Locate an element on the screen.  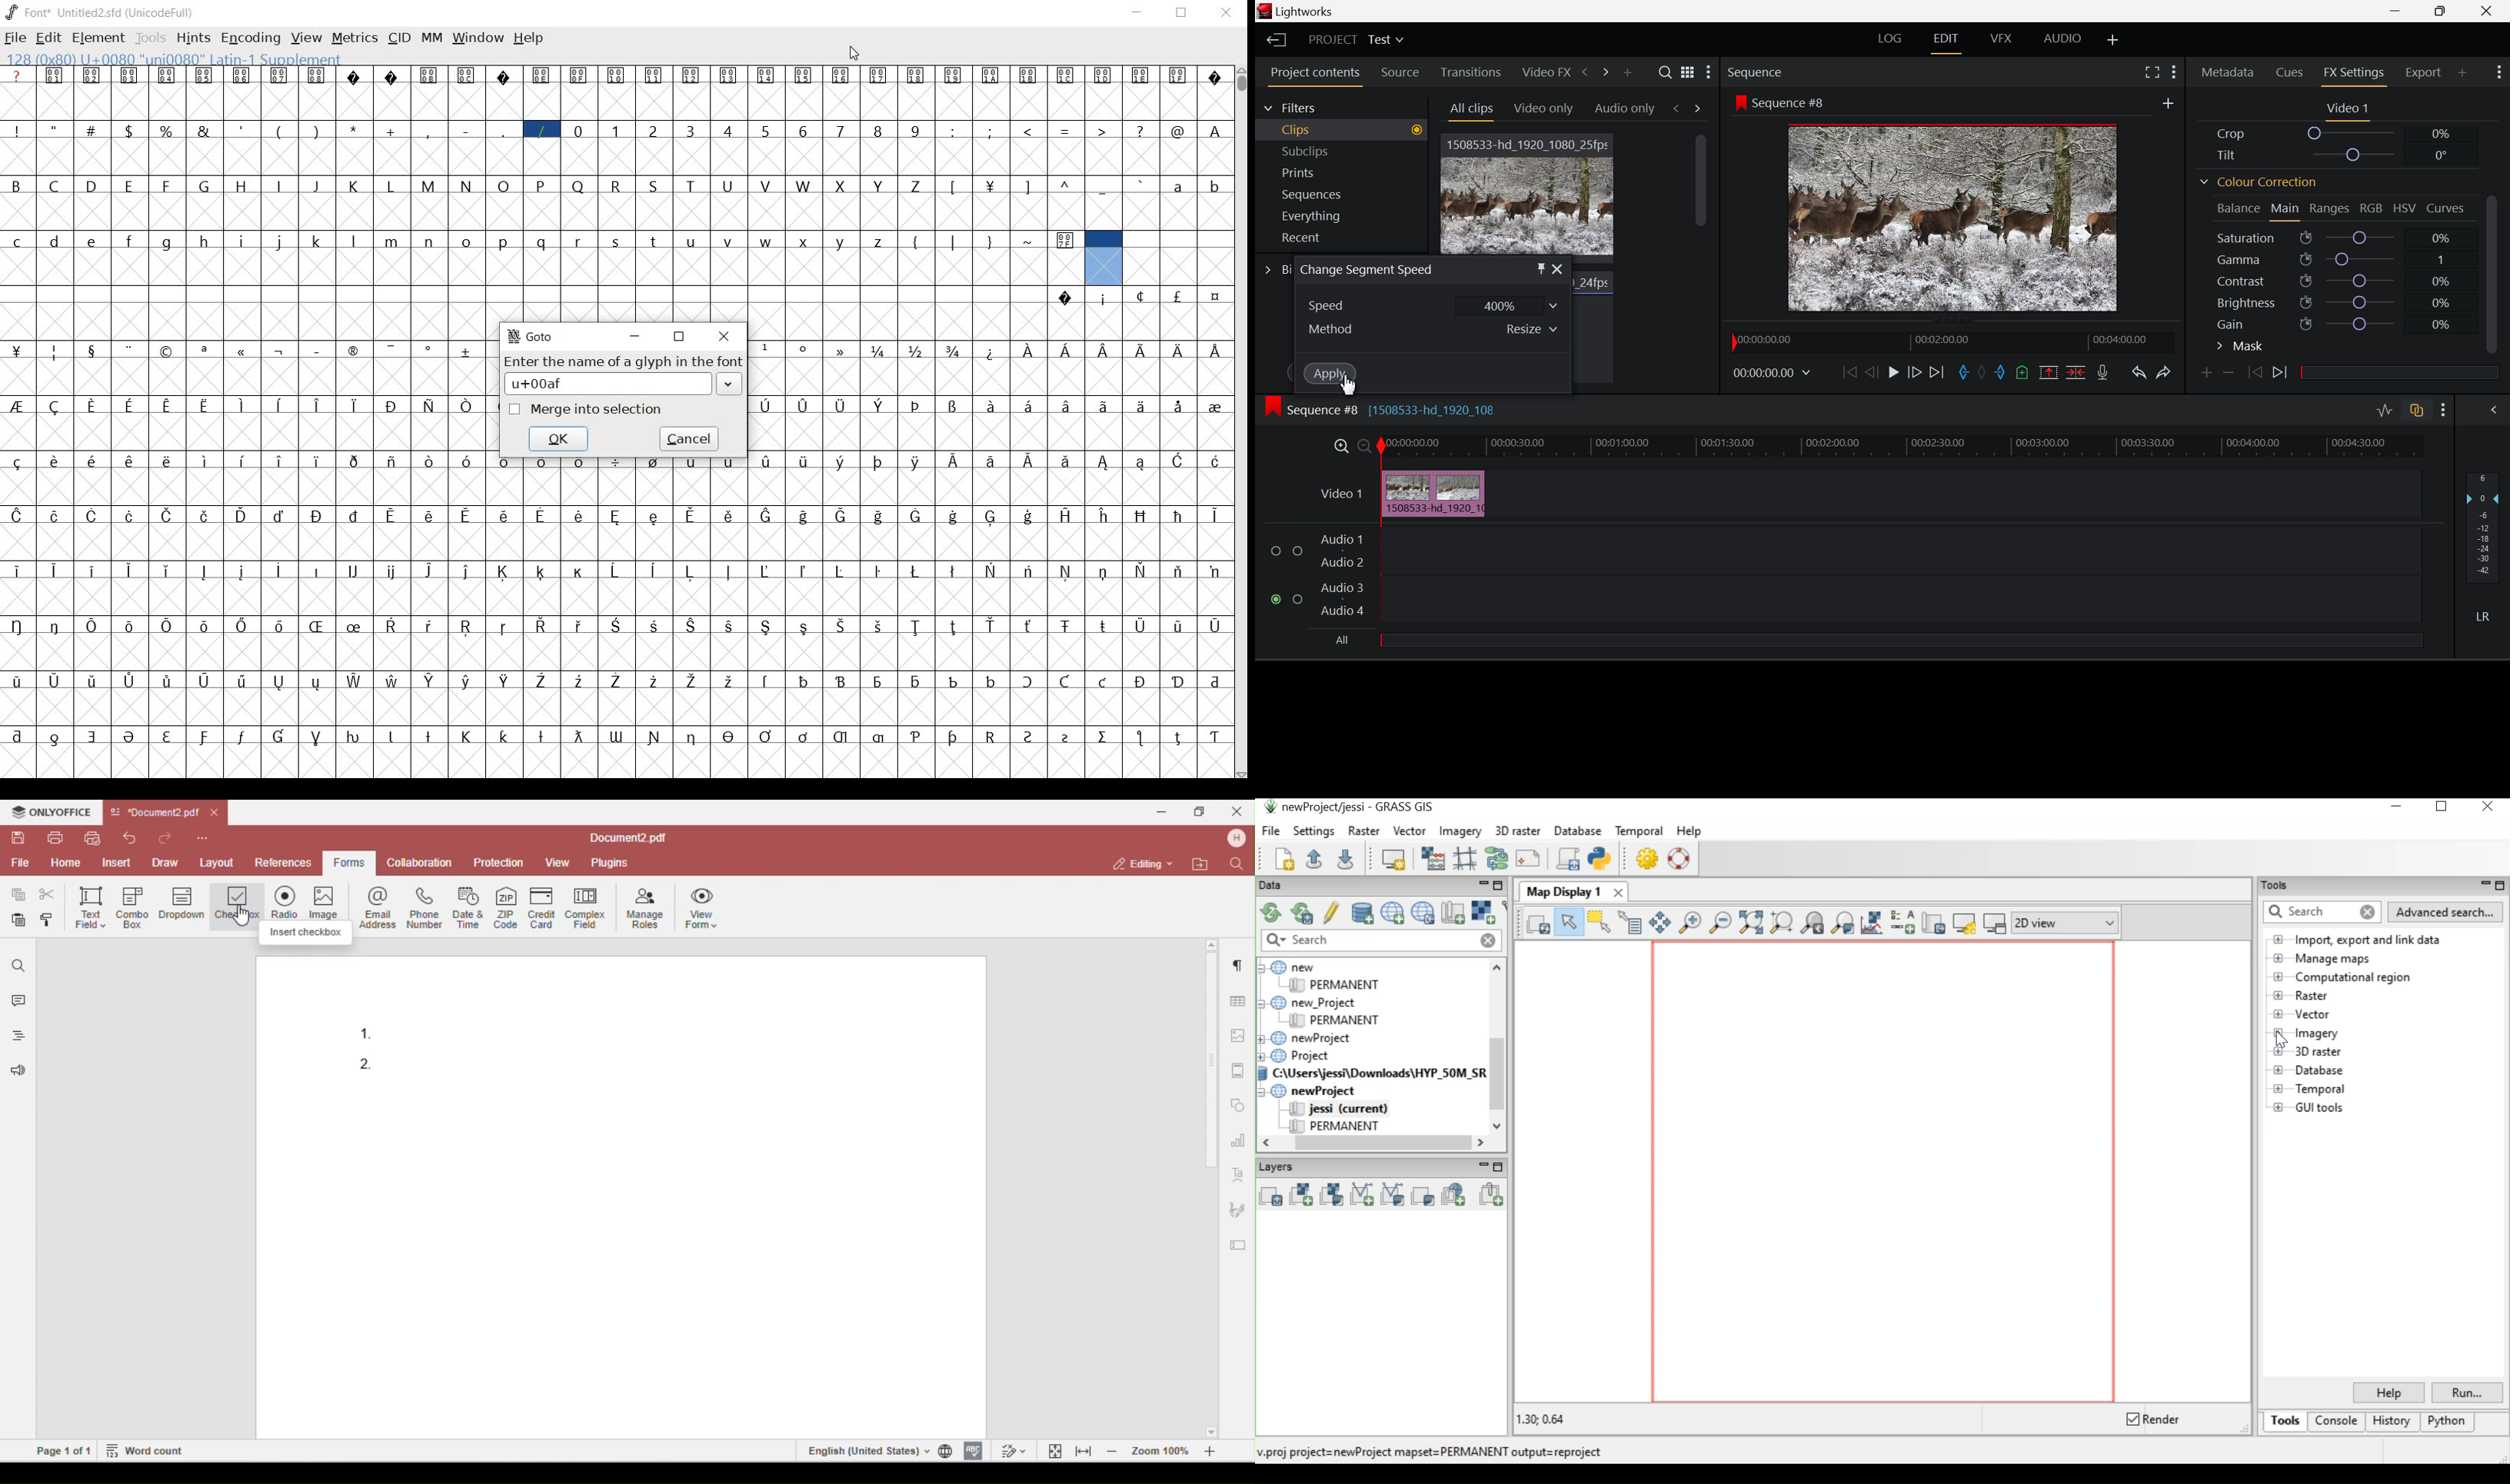
Close is located at coordinates (1226, 13).